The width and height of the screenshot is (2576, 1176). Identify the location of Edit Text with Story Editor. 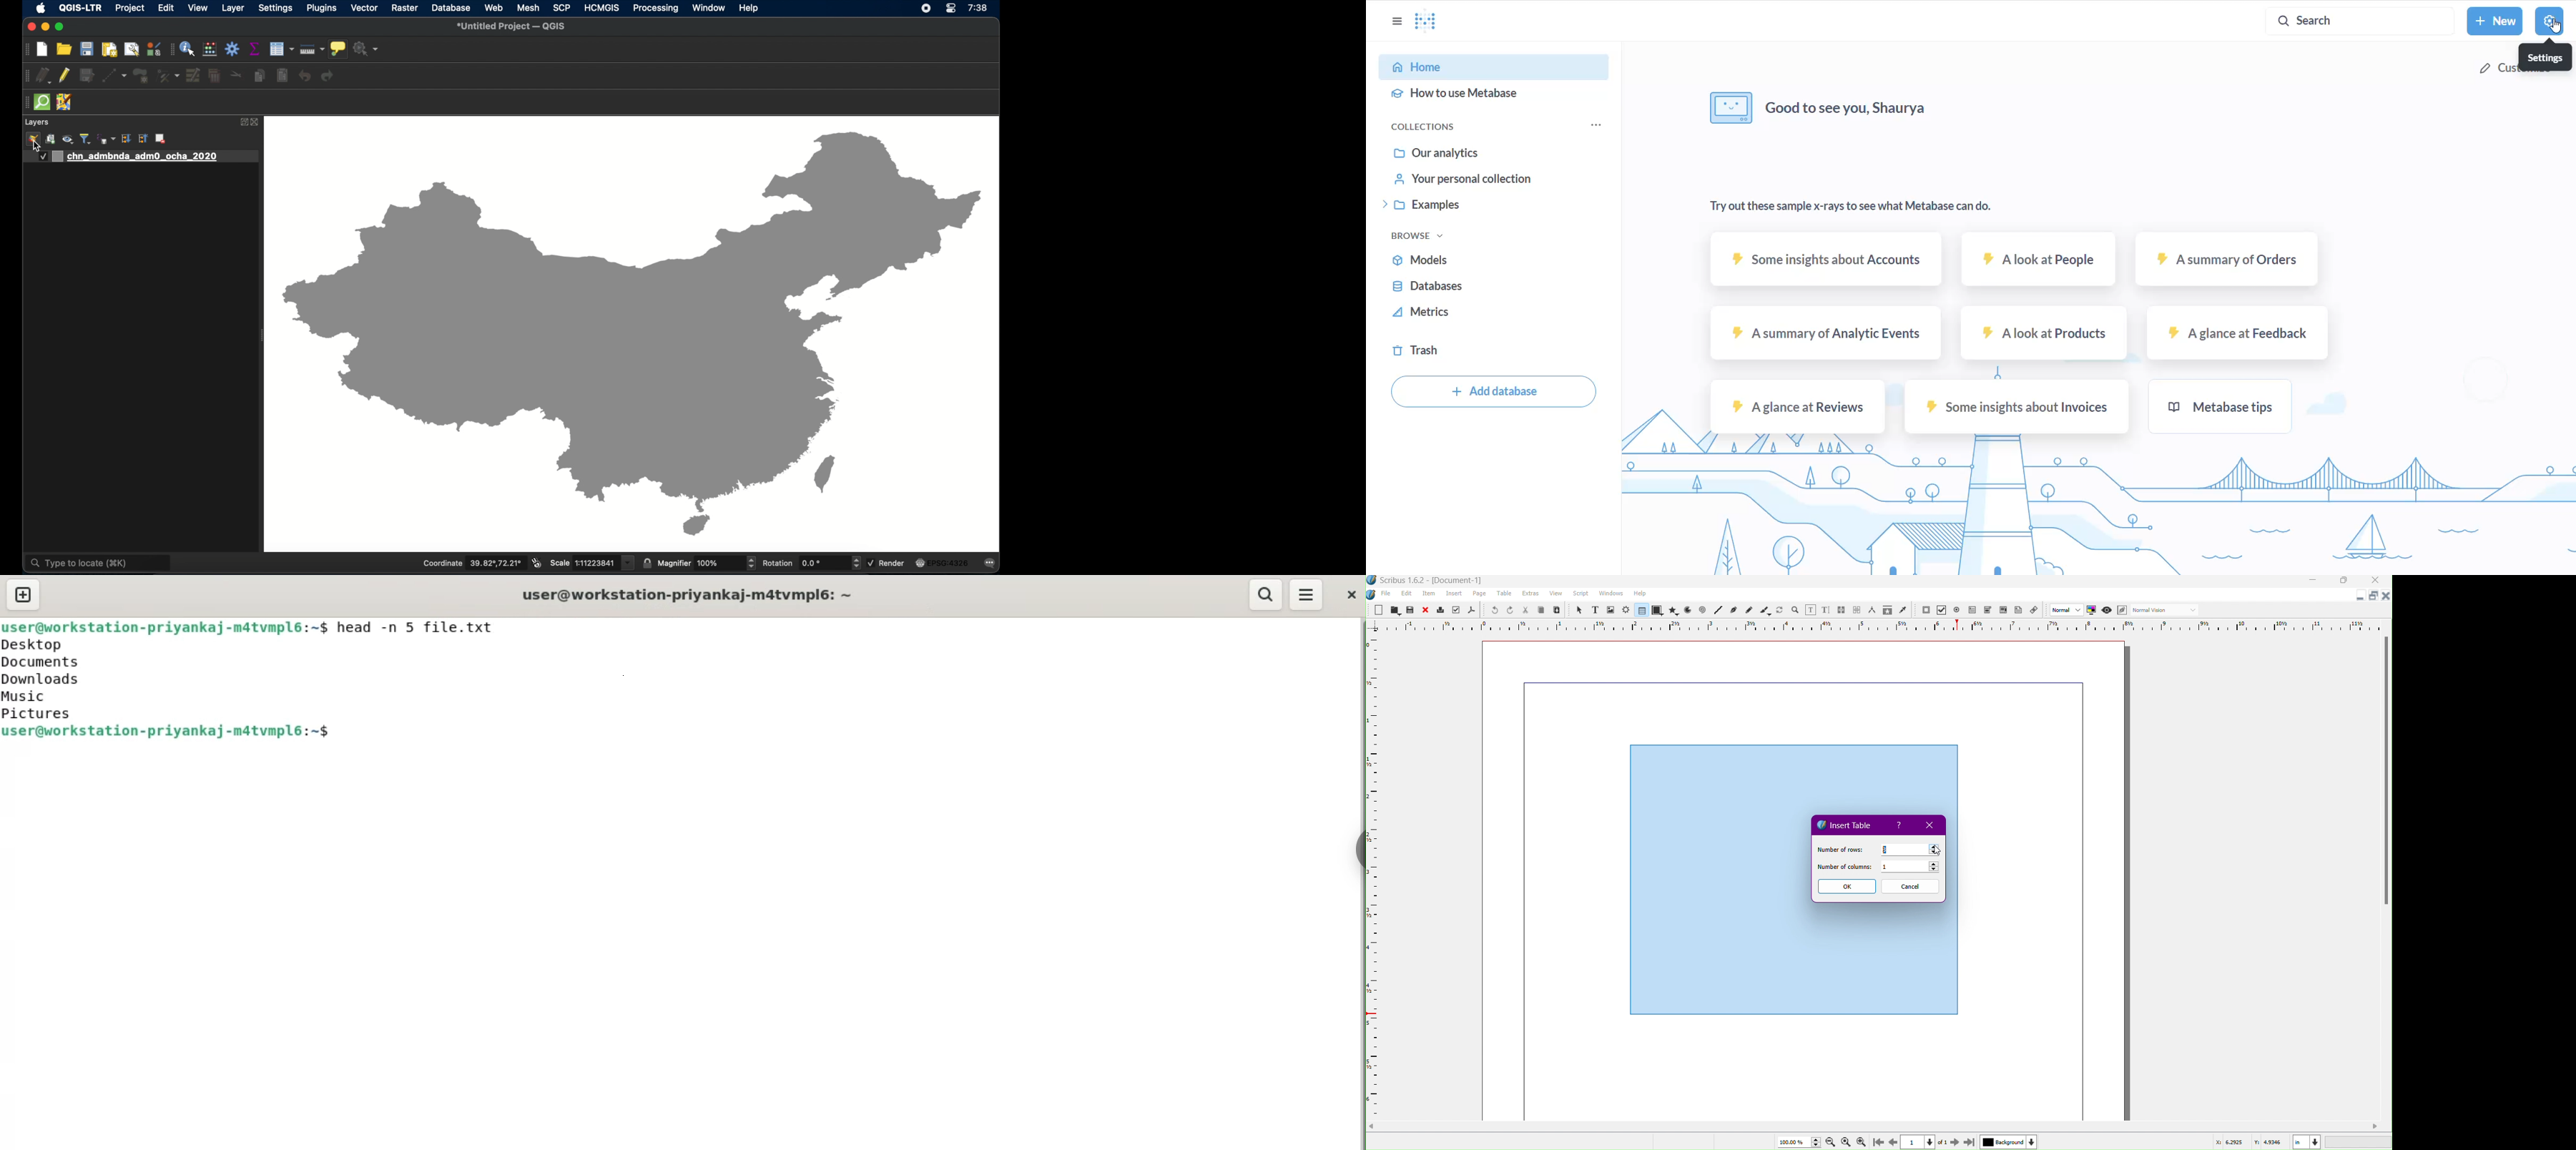
(1826, 609).